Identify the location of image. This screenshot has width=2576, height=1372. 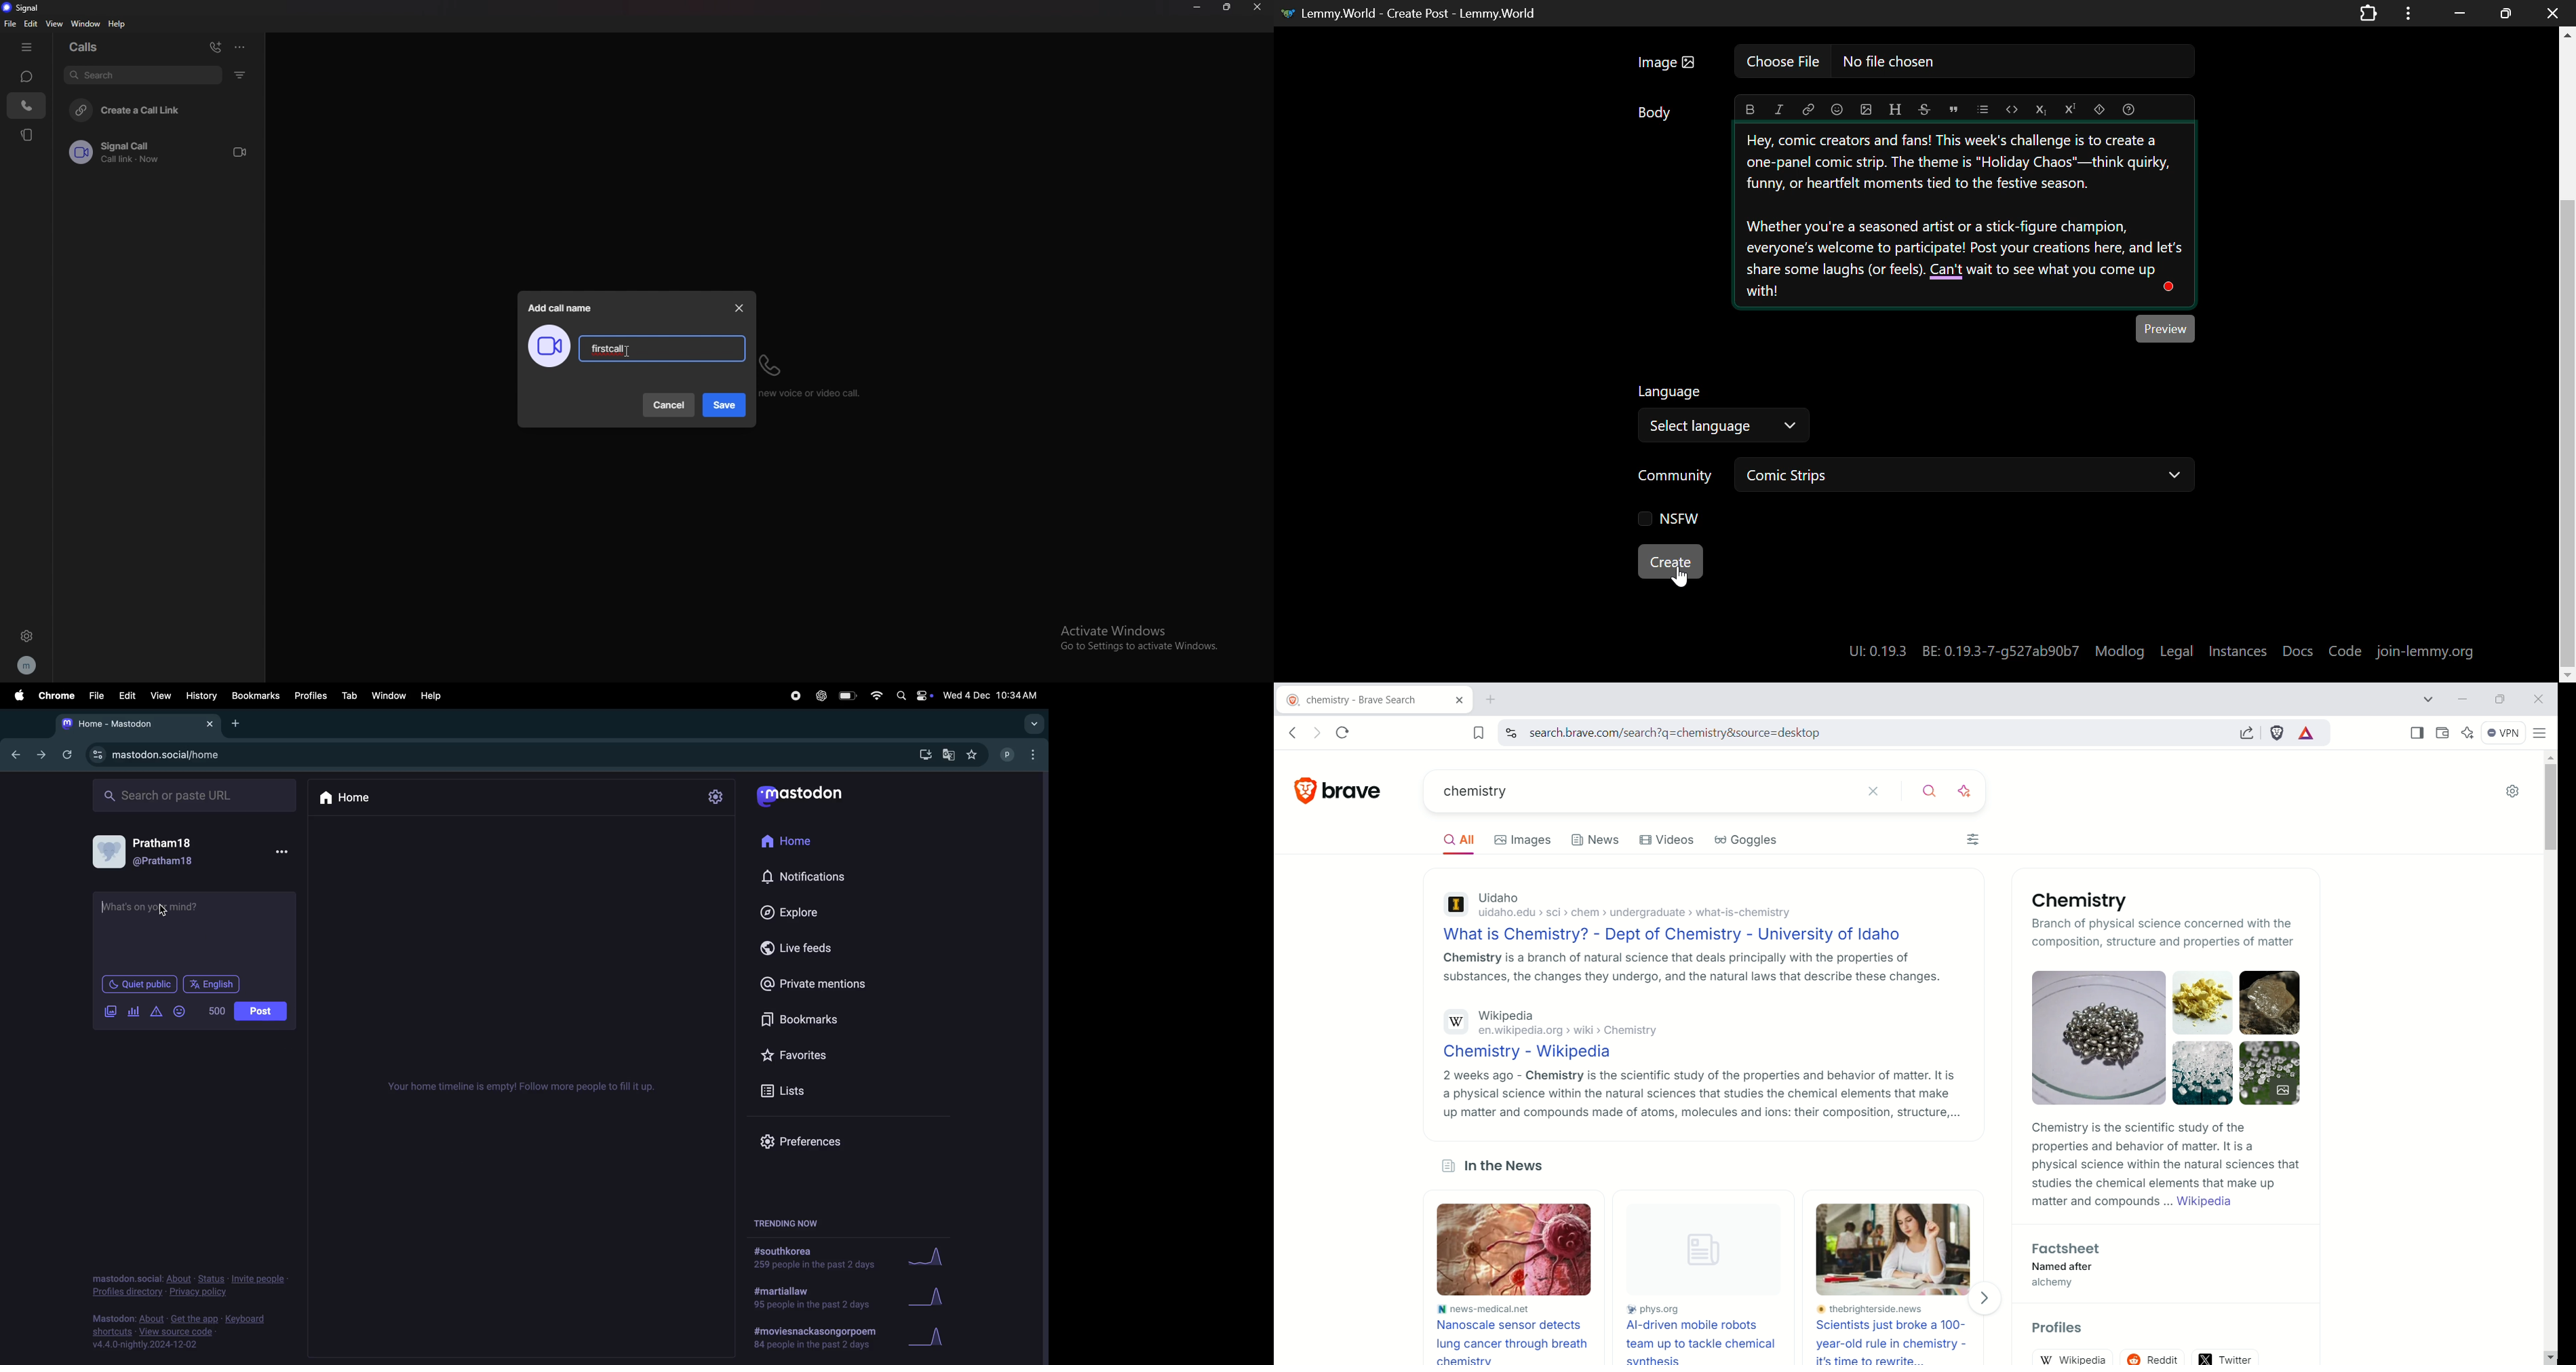
(1524, 1251).